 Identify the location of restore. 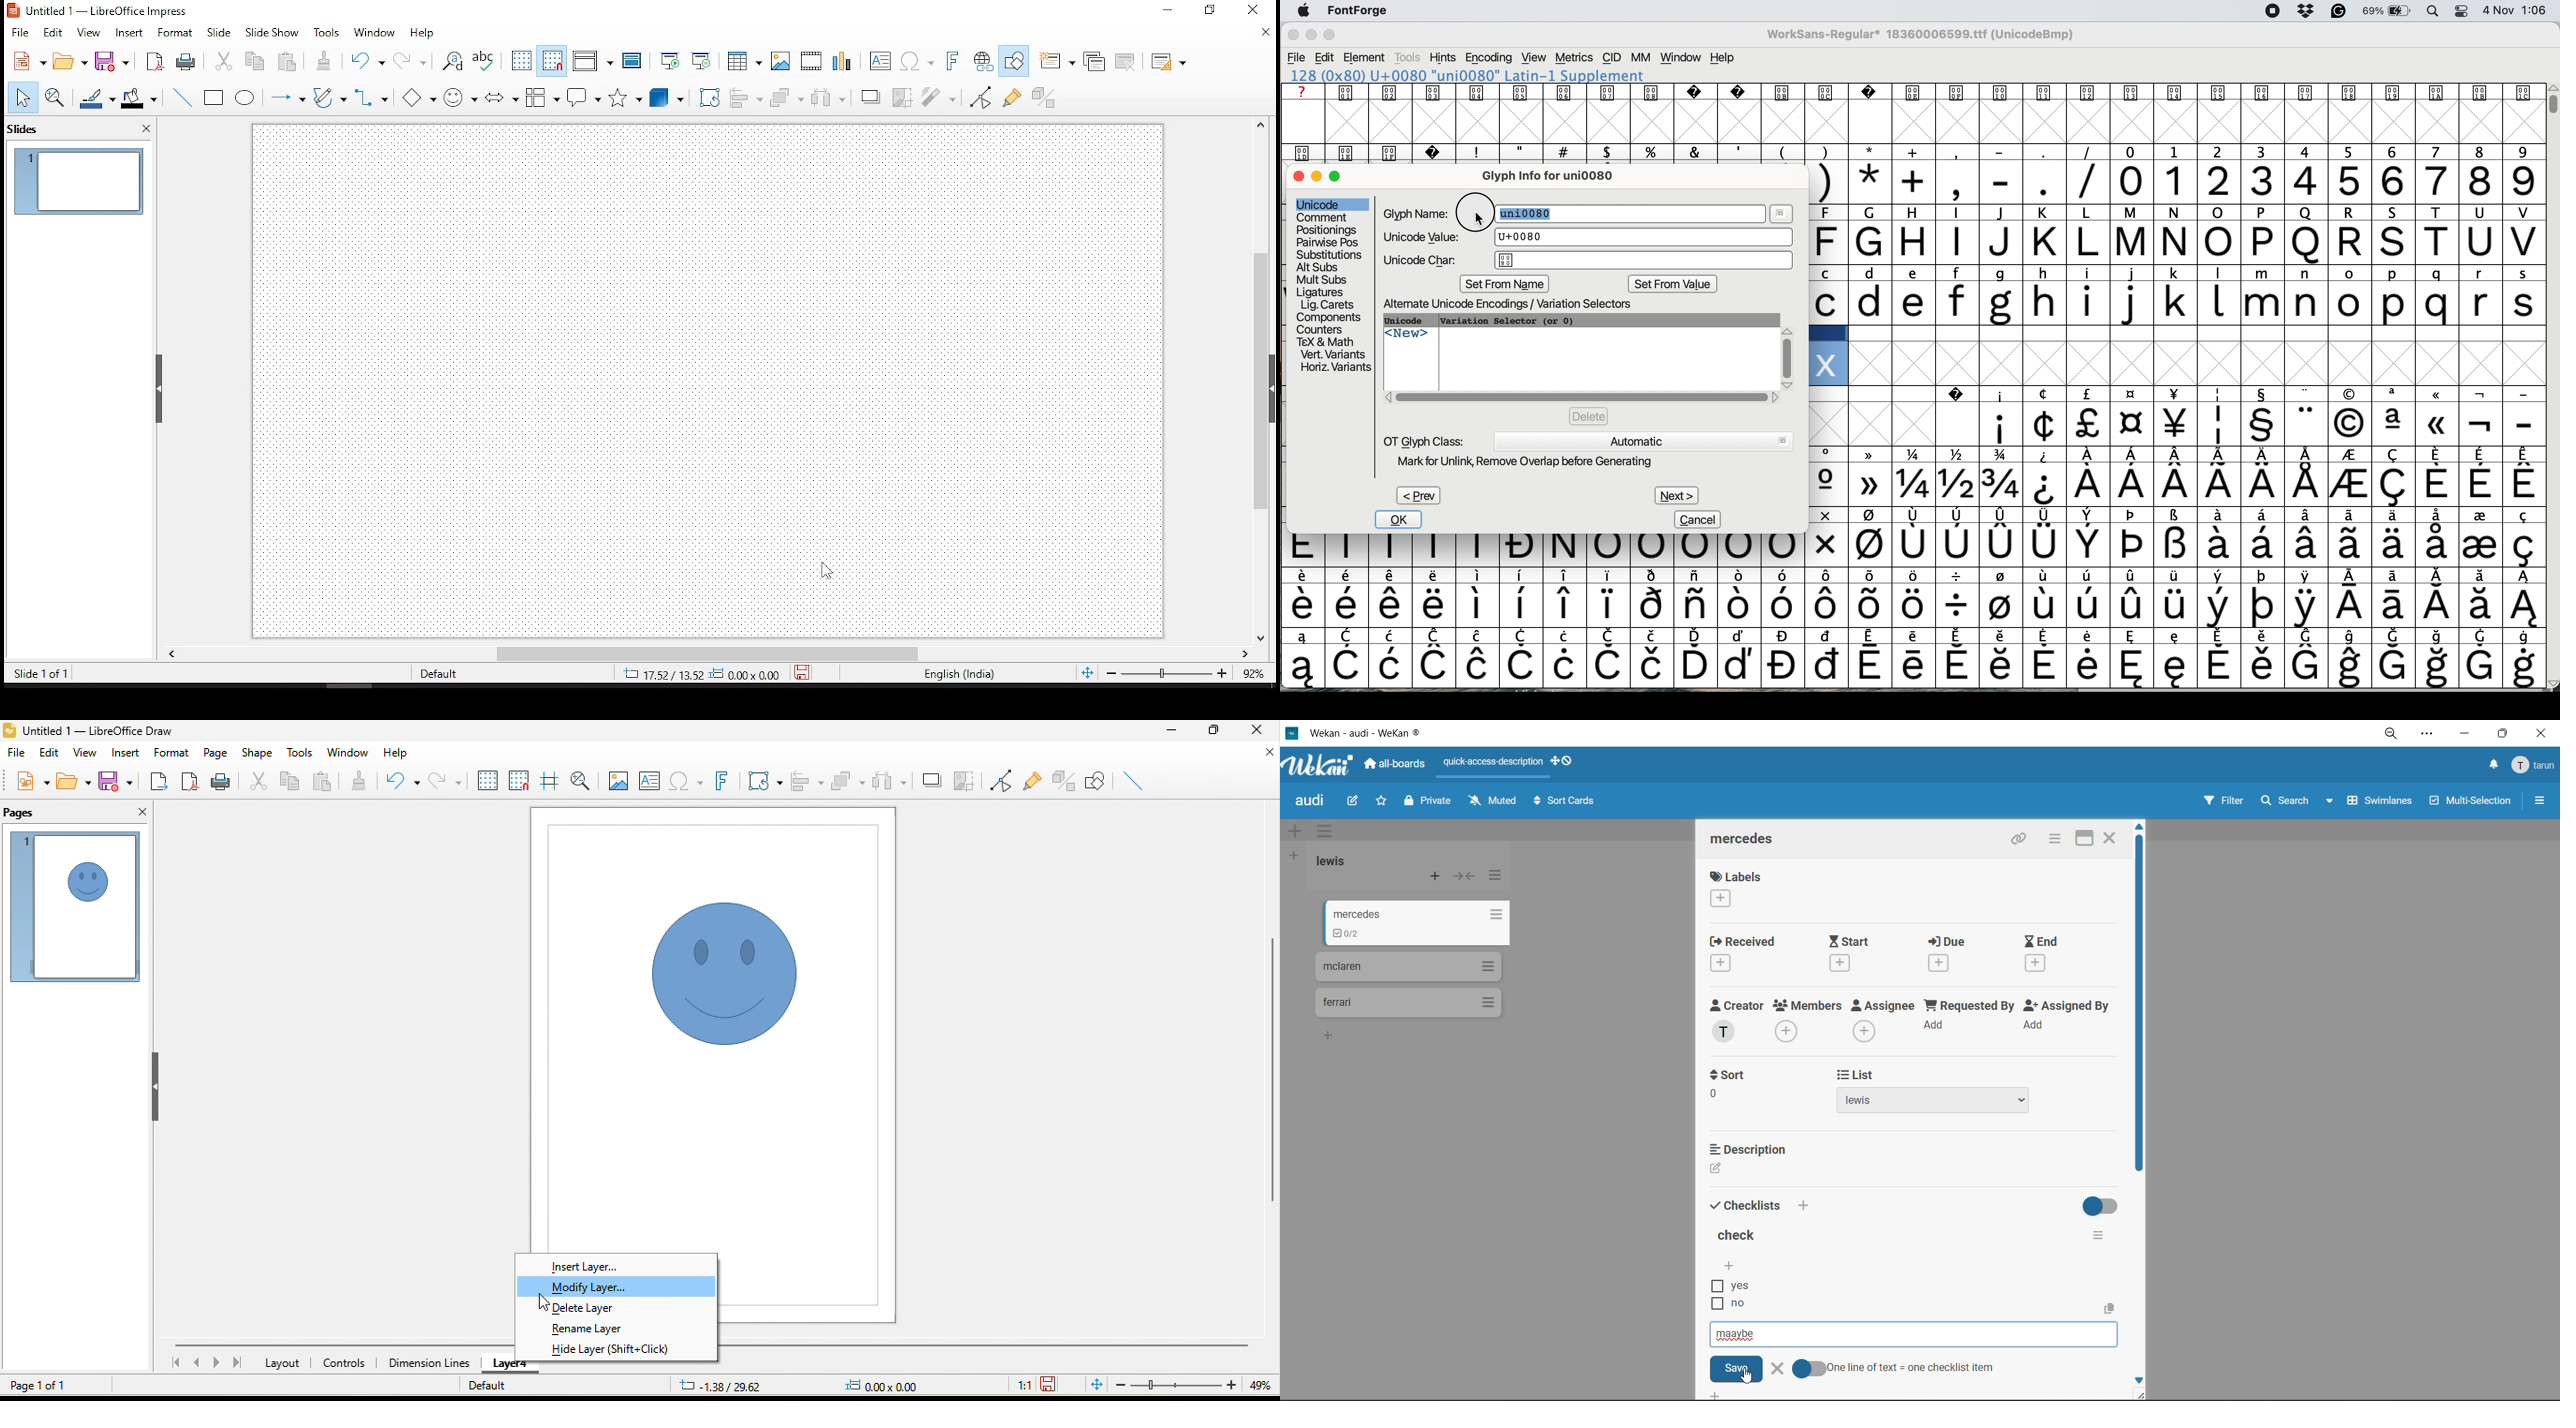
(1210, 11).